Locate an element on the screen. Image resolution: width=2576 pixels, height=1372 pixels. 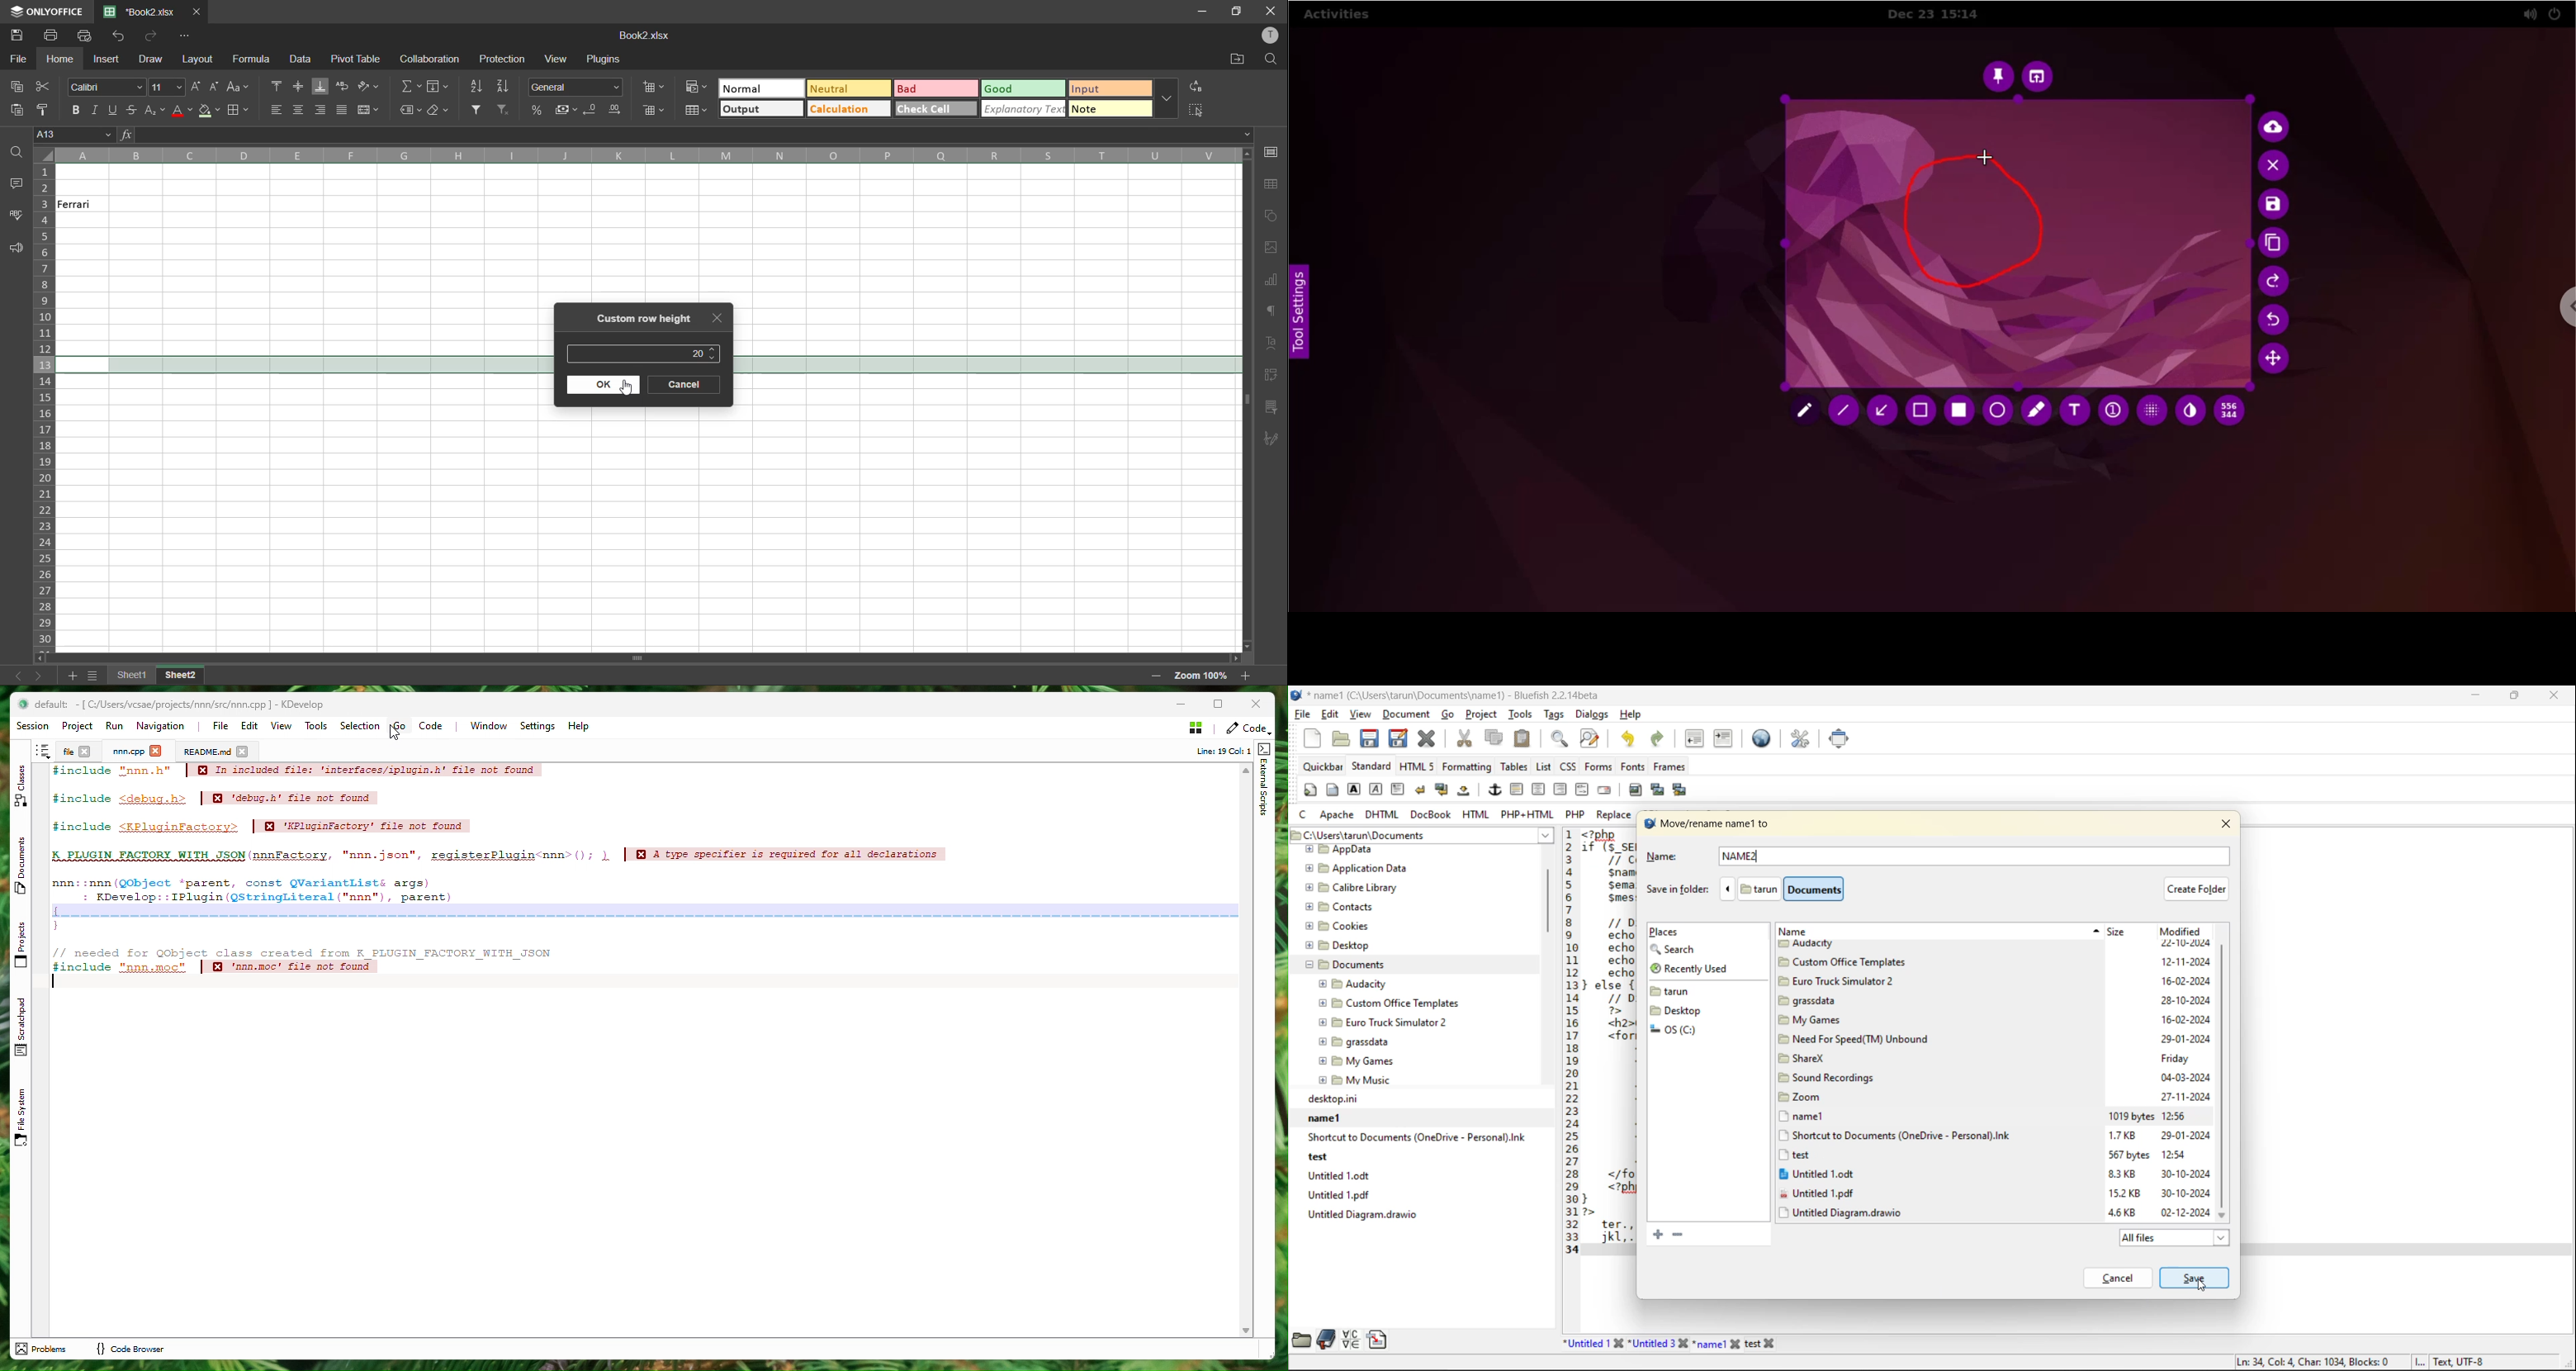
previous folder is located at coordinates (1728, 889).